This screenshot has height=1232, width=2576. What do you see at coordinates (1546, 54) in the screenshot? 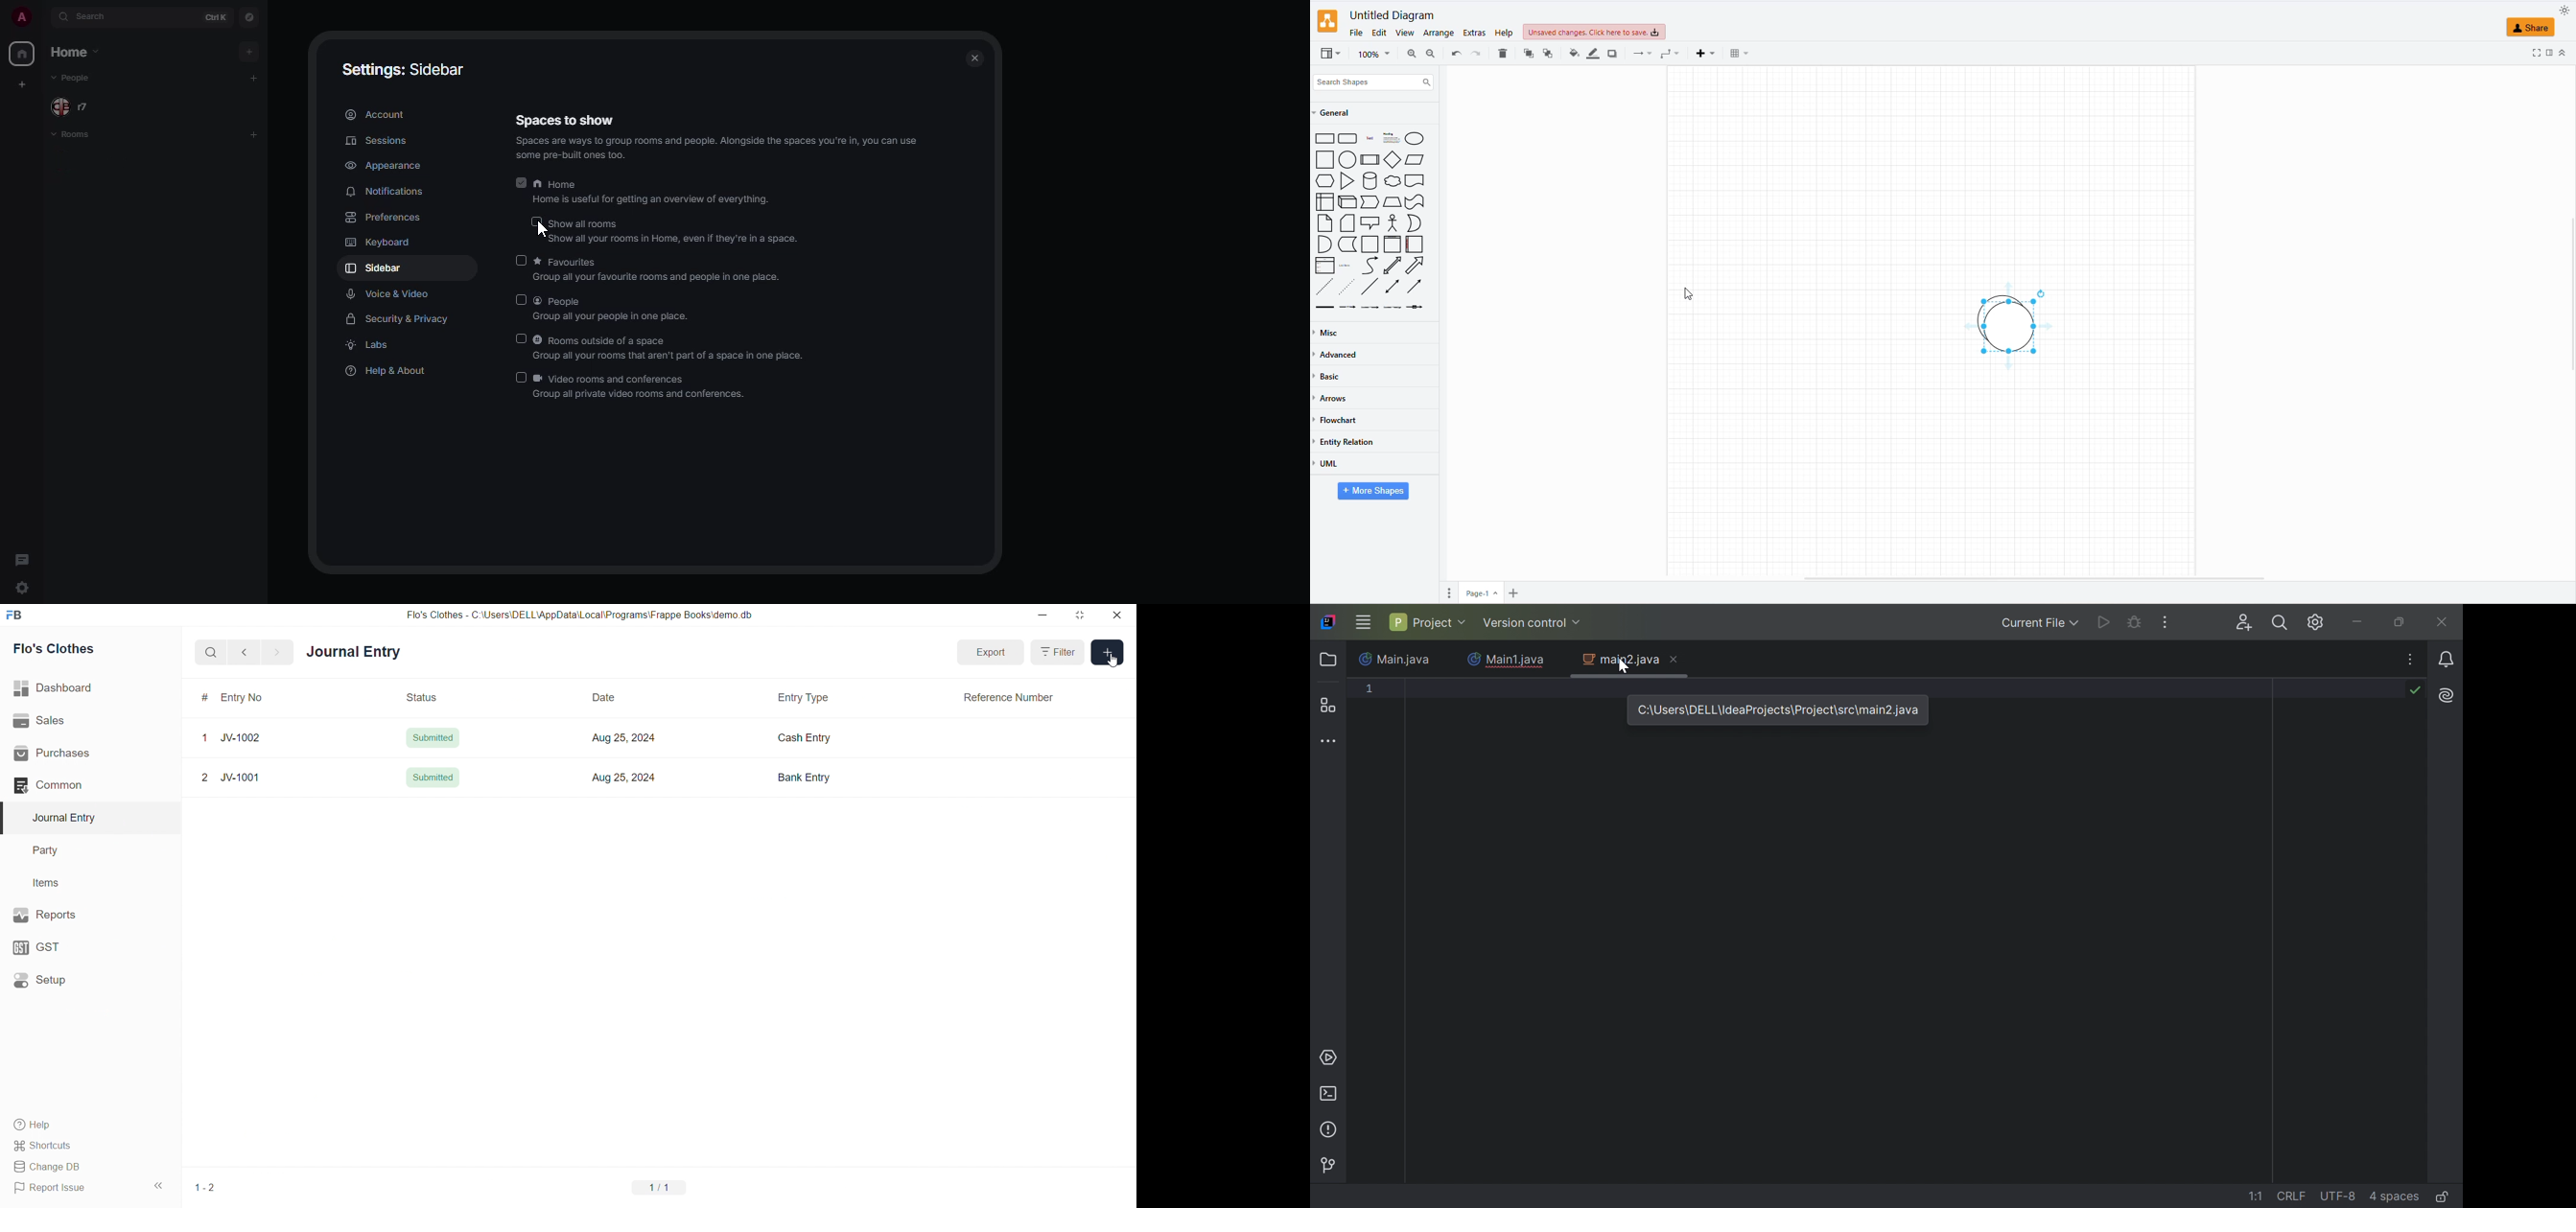
I see `TO BACK` at bounding box center [1546, 54].